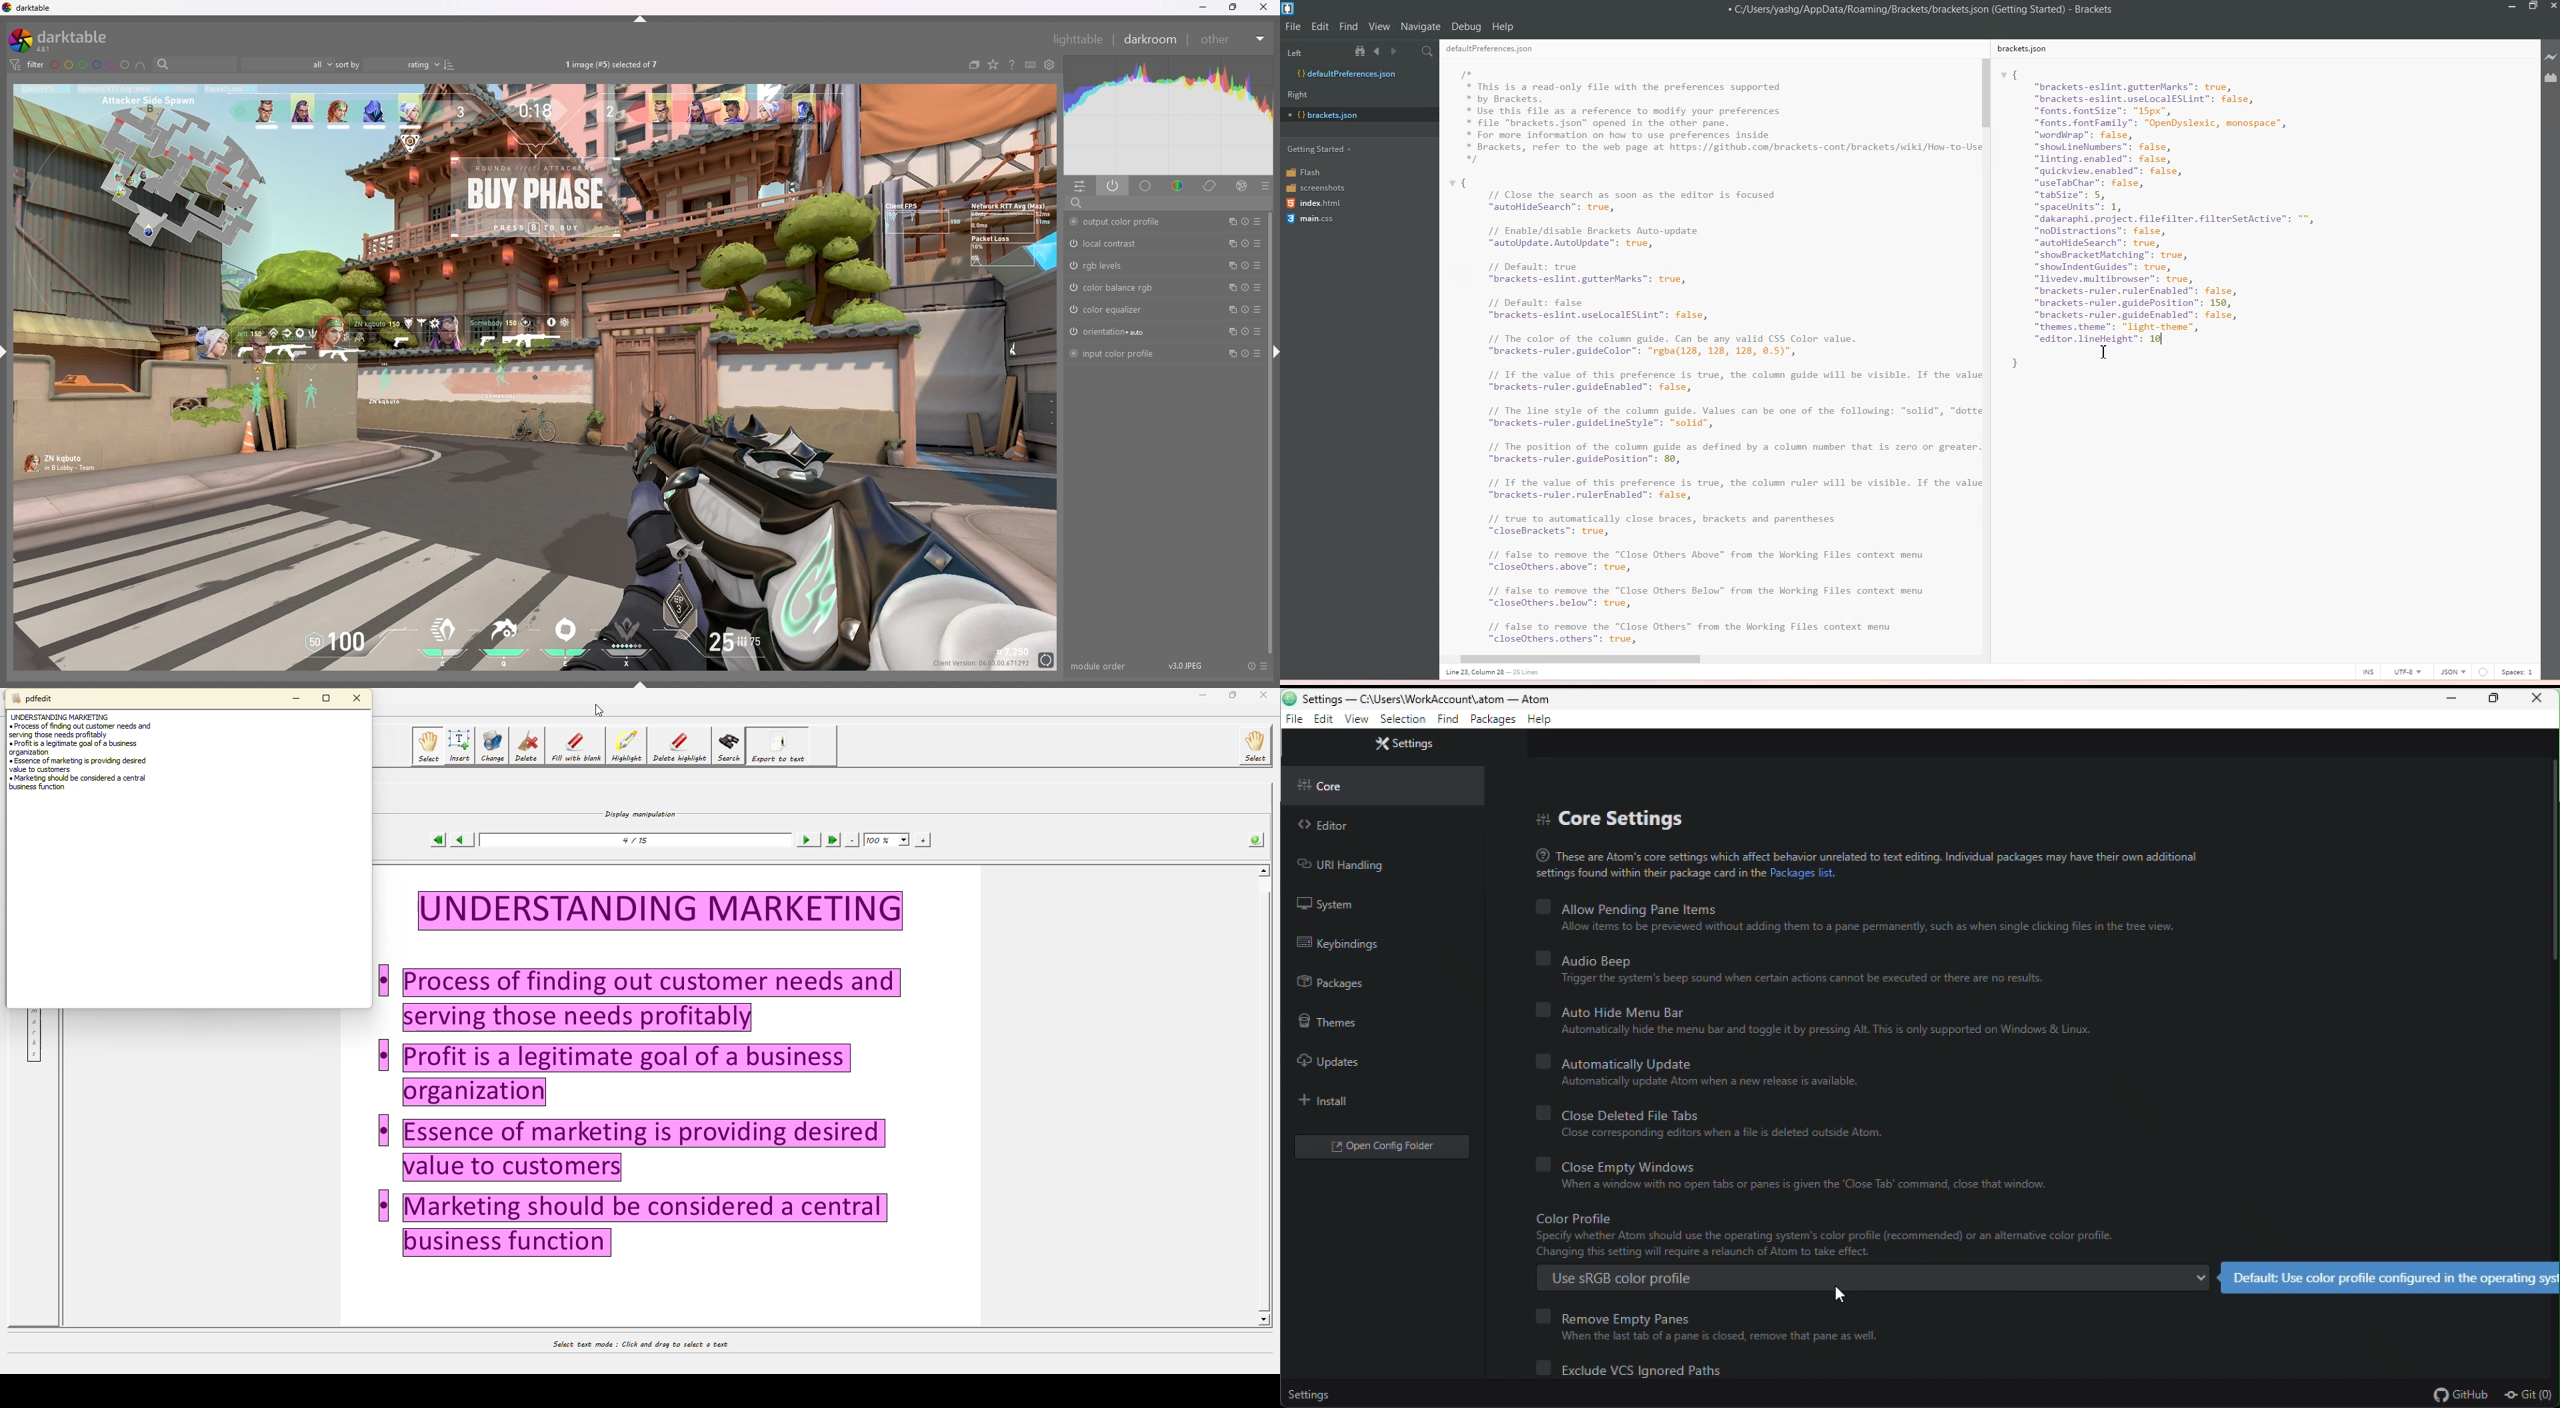  Describe the element at coordinates (1313, 51) in the screenshot. I see `Left` at that location.